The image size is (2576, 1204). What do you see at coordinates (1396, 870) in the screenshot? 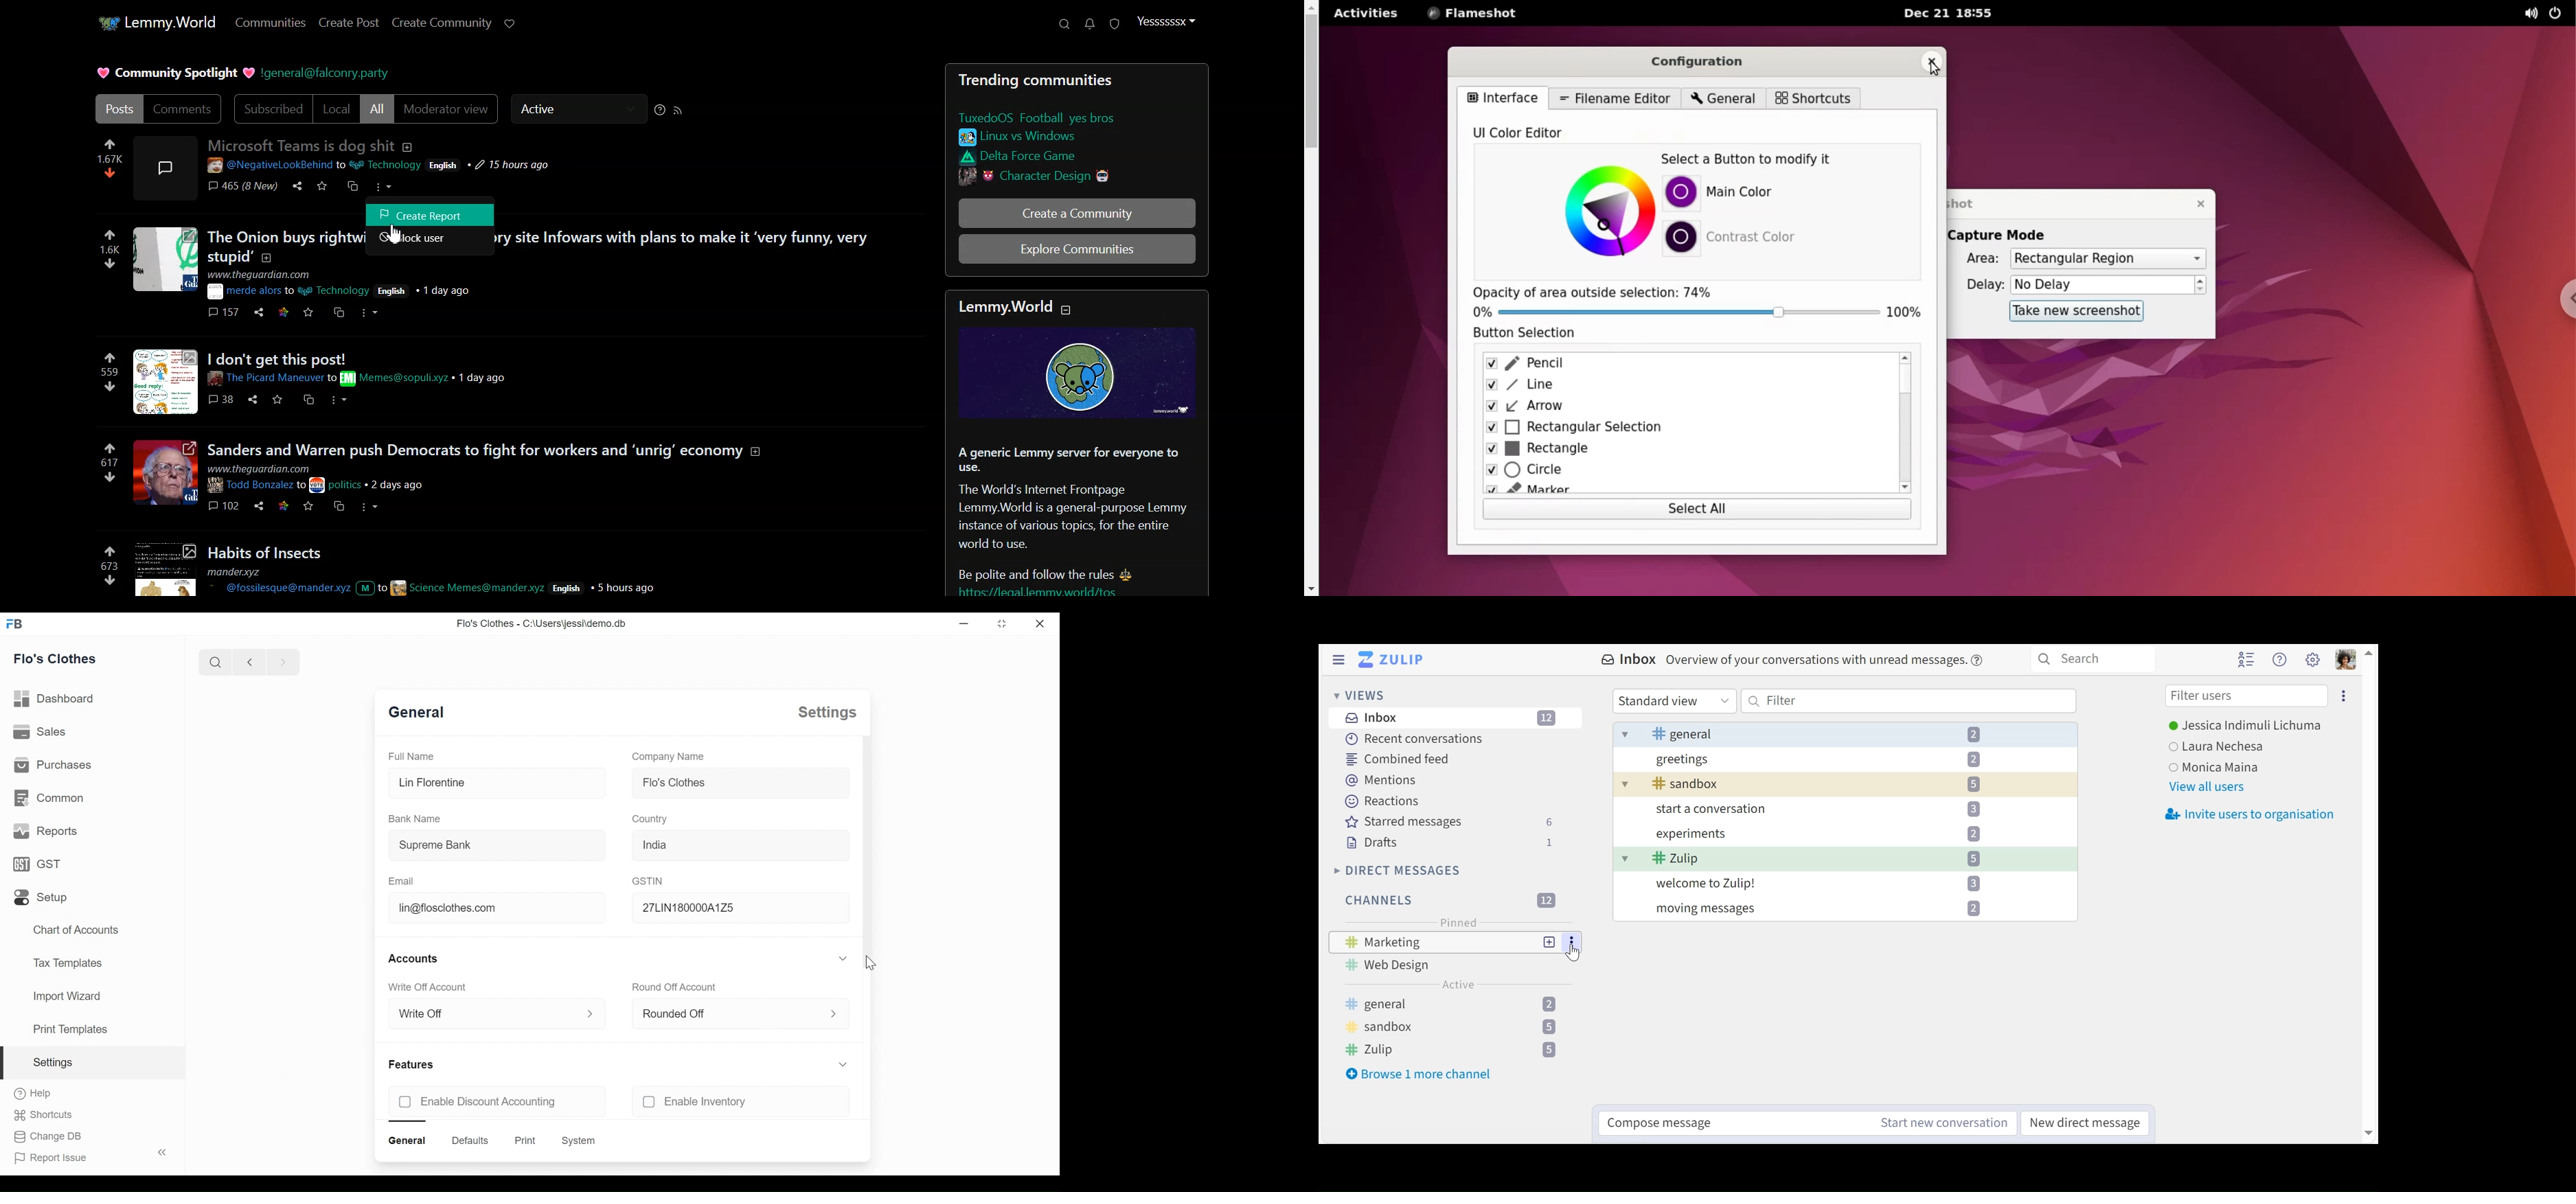
I see `Direct Messages` at bounding box center [1396, 870].